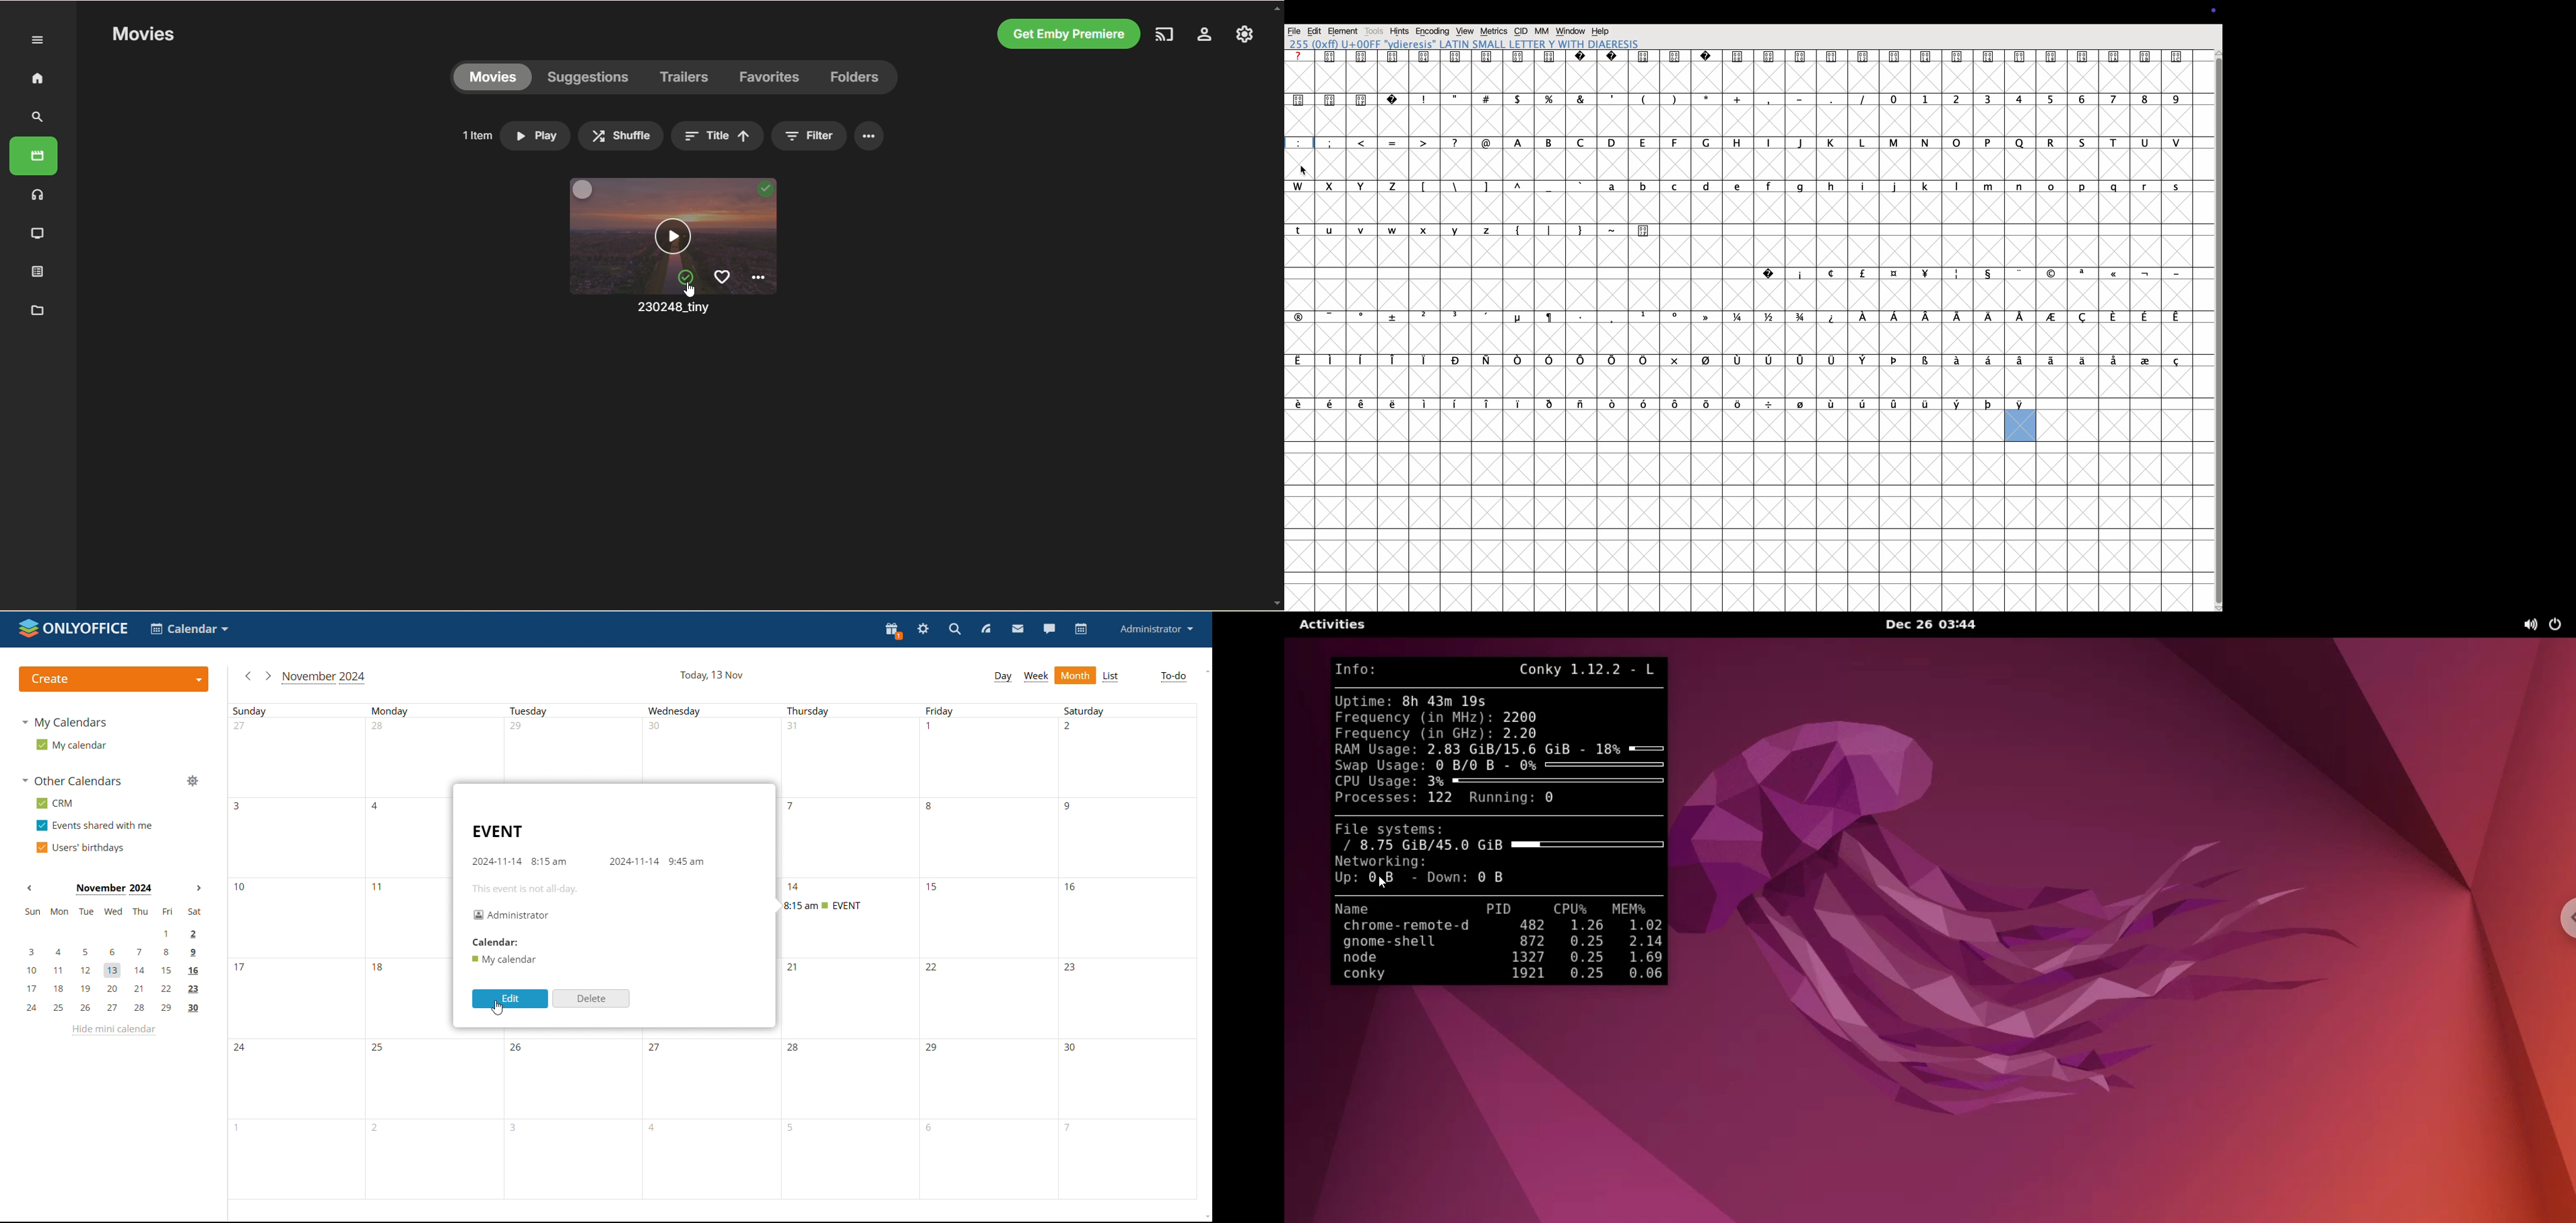 Image resolution: width=2576 pixels, height=1232 pixels. I want to click on unallocated time slots, so click(714, 752).